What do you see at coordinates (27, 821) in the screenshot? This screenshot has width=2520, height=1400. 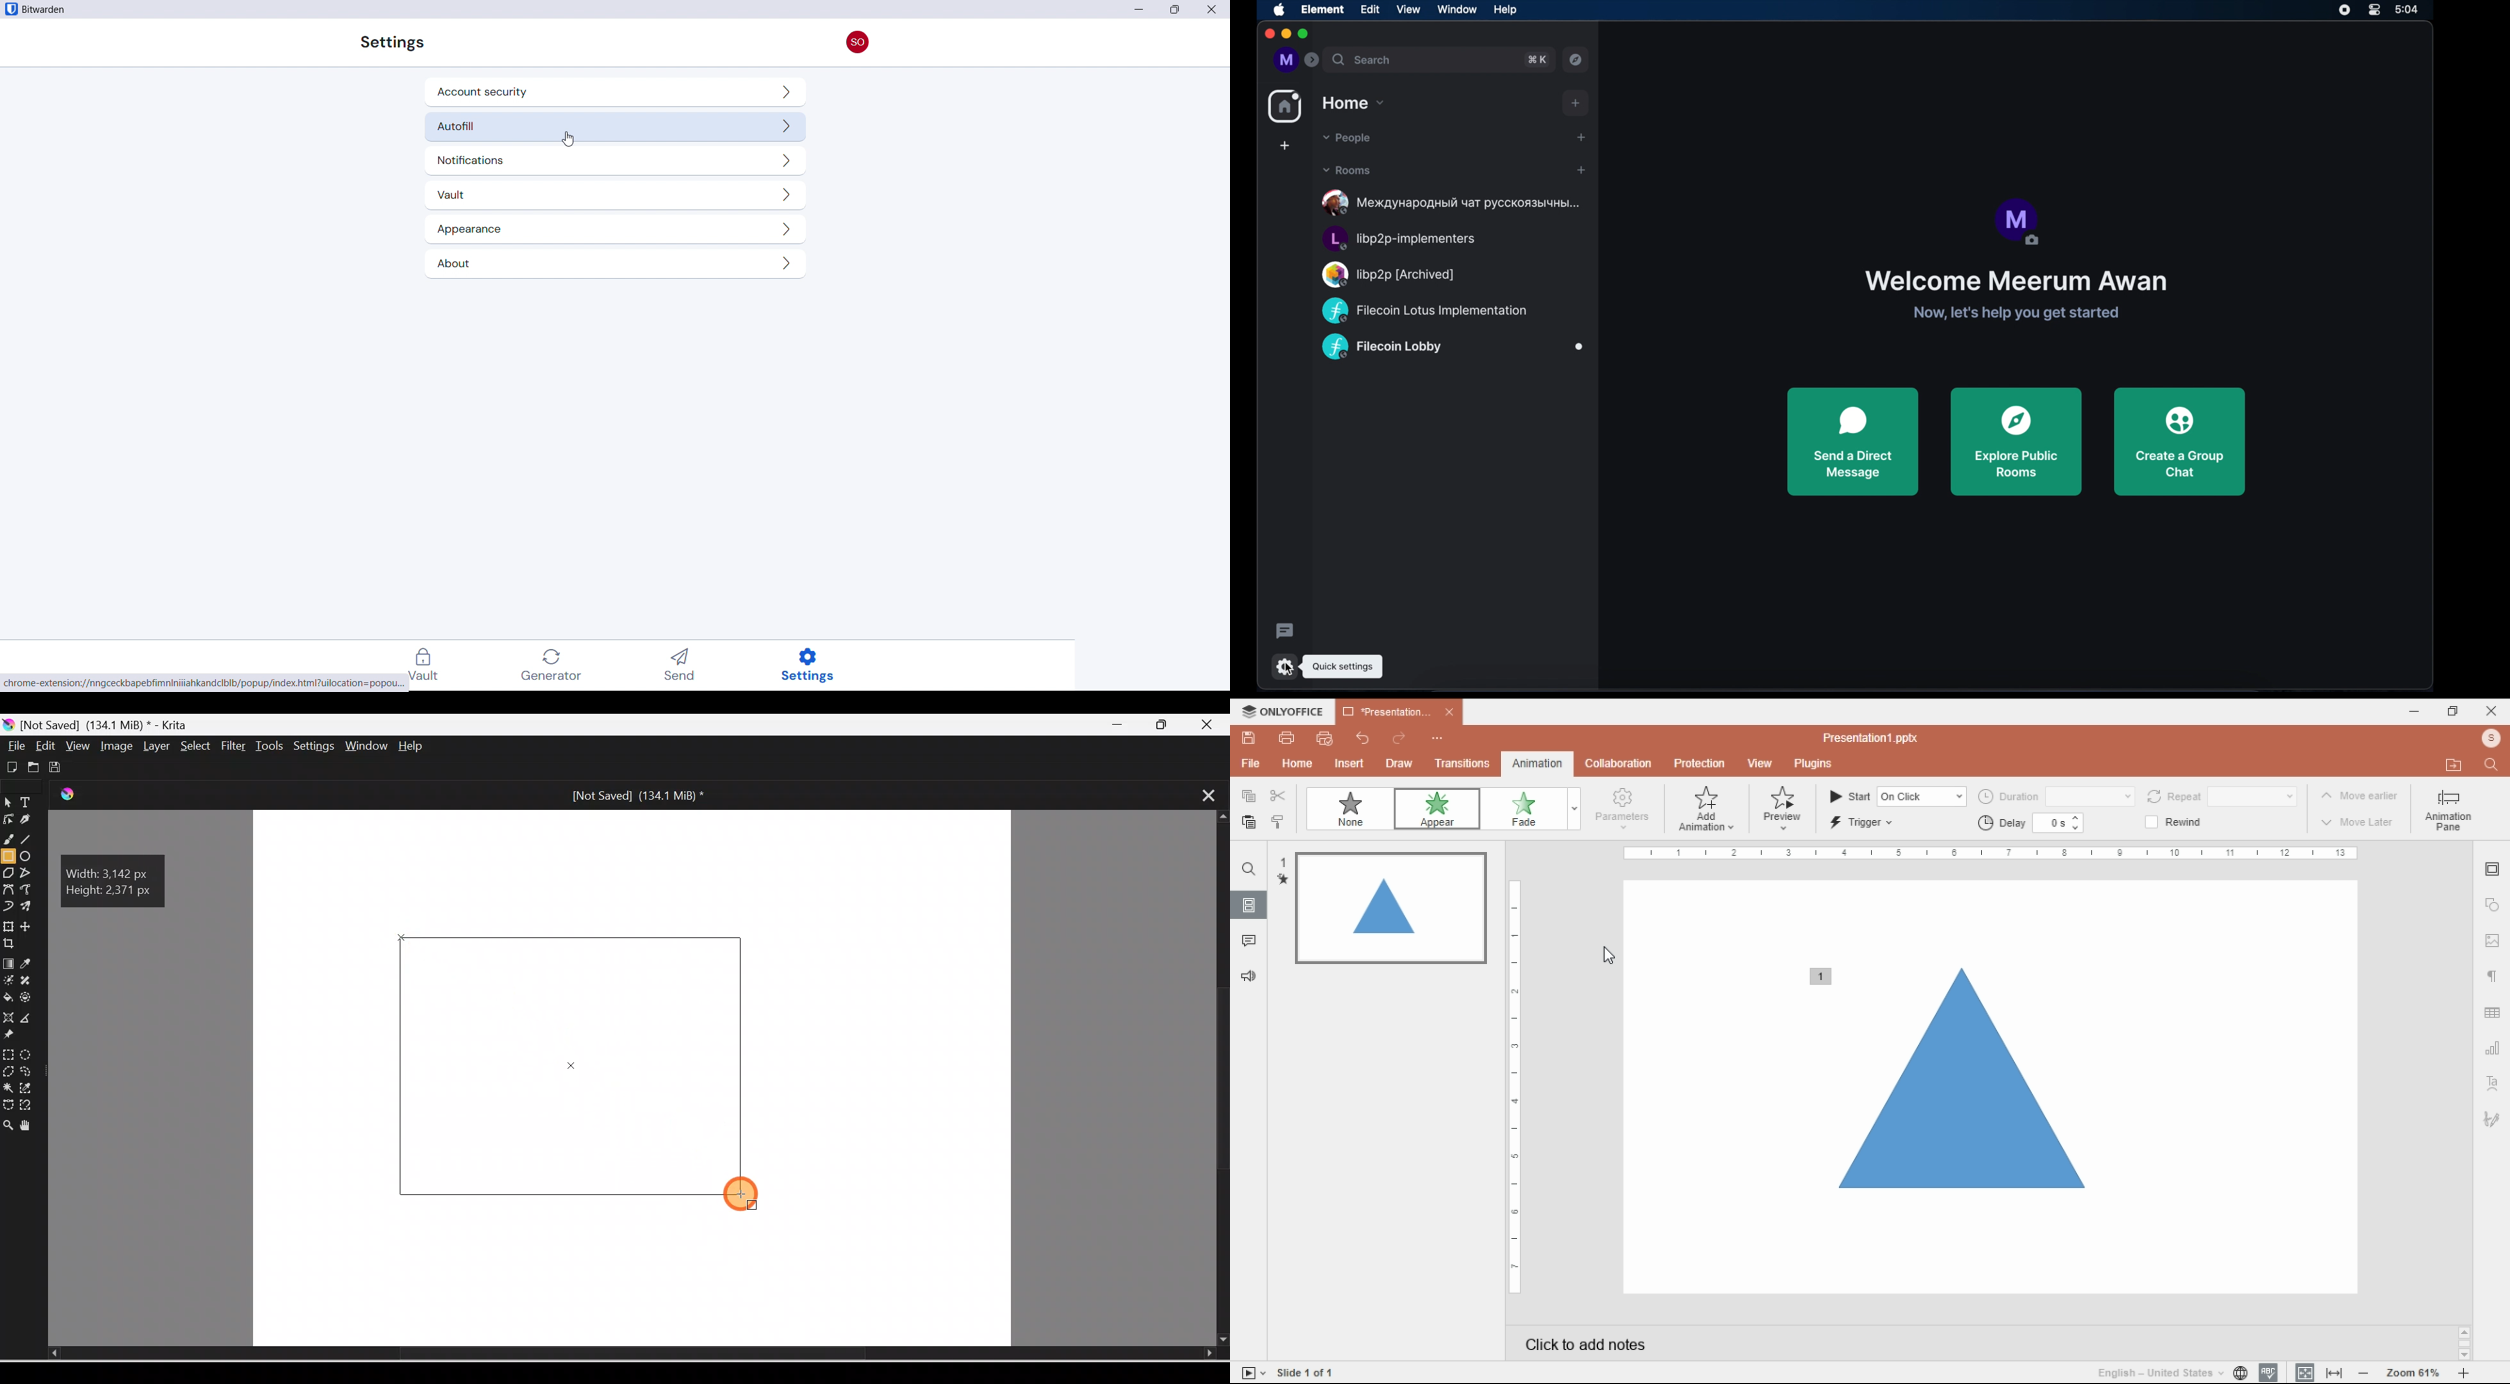 I see `Calligraphy` at bounding box center [27, 821].